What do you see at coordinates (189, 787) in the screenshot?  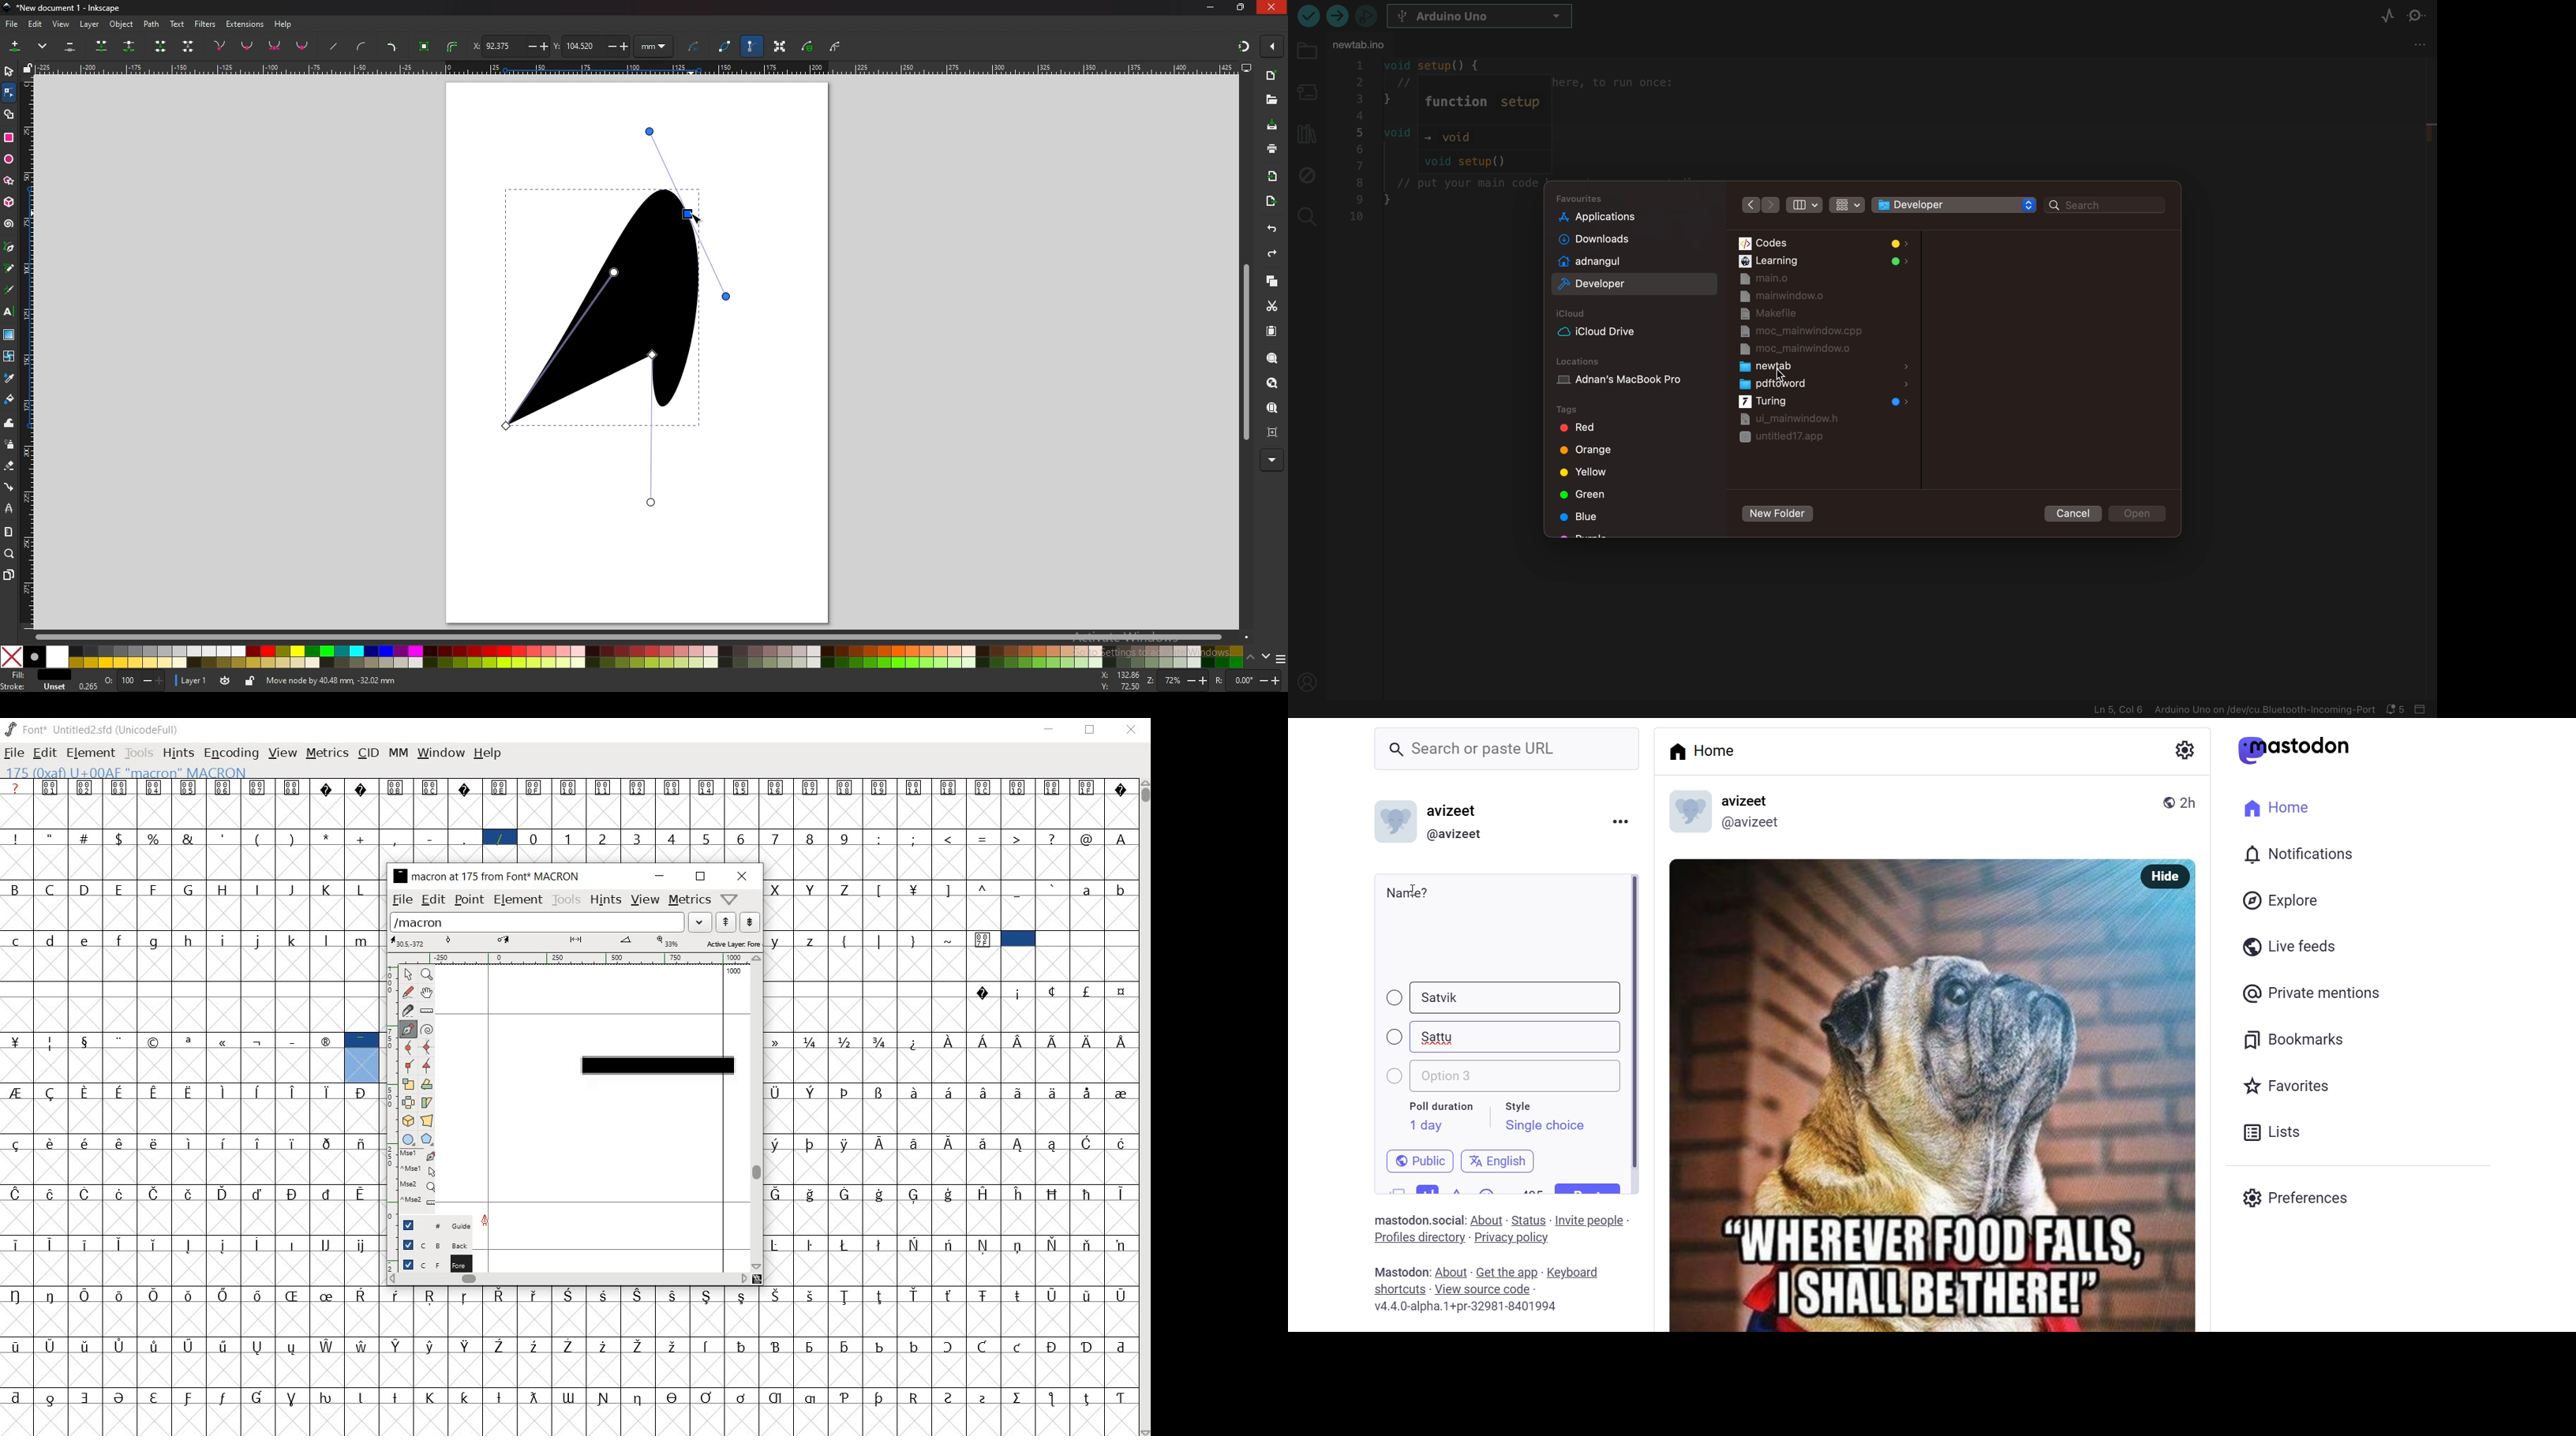 I see `Symbol` at bounding box center [189, 787].